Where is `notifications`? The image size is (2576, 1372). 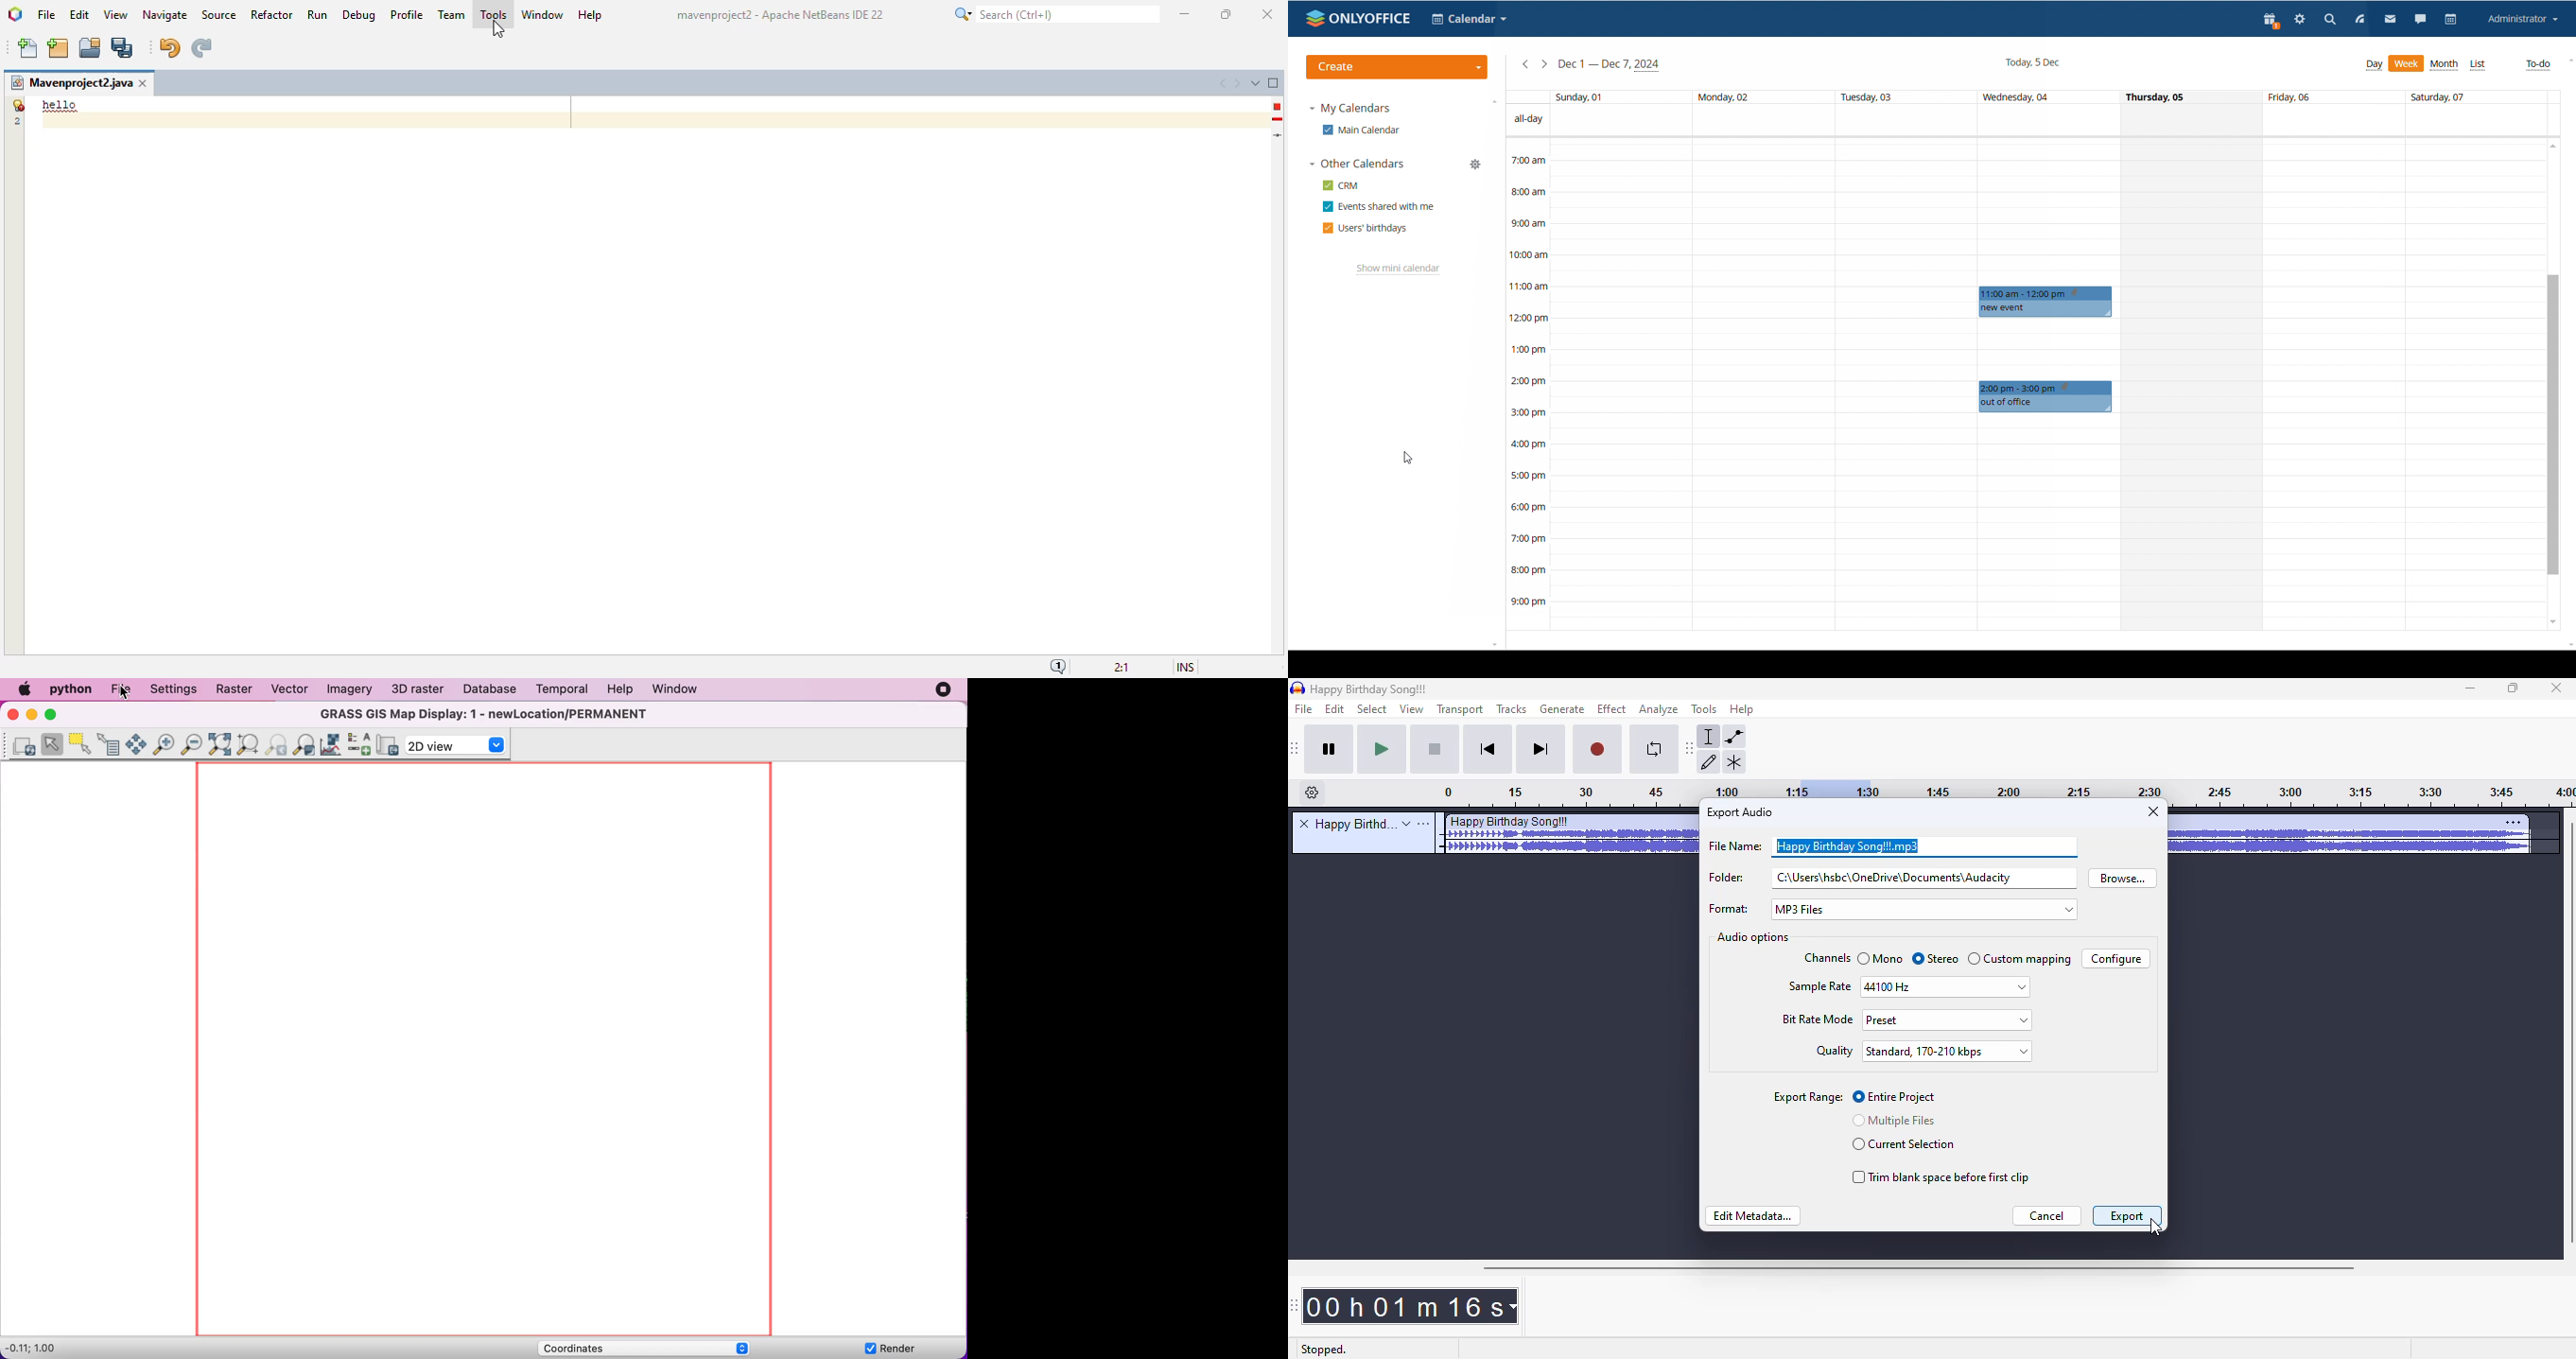 notifications is located at coordinates (1059, 668).